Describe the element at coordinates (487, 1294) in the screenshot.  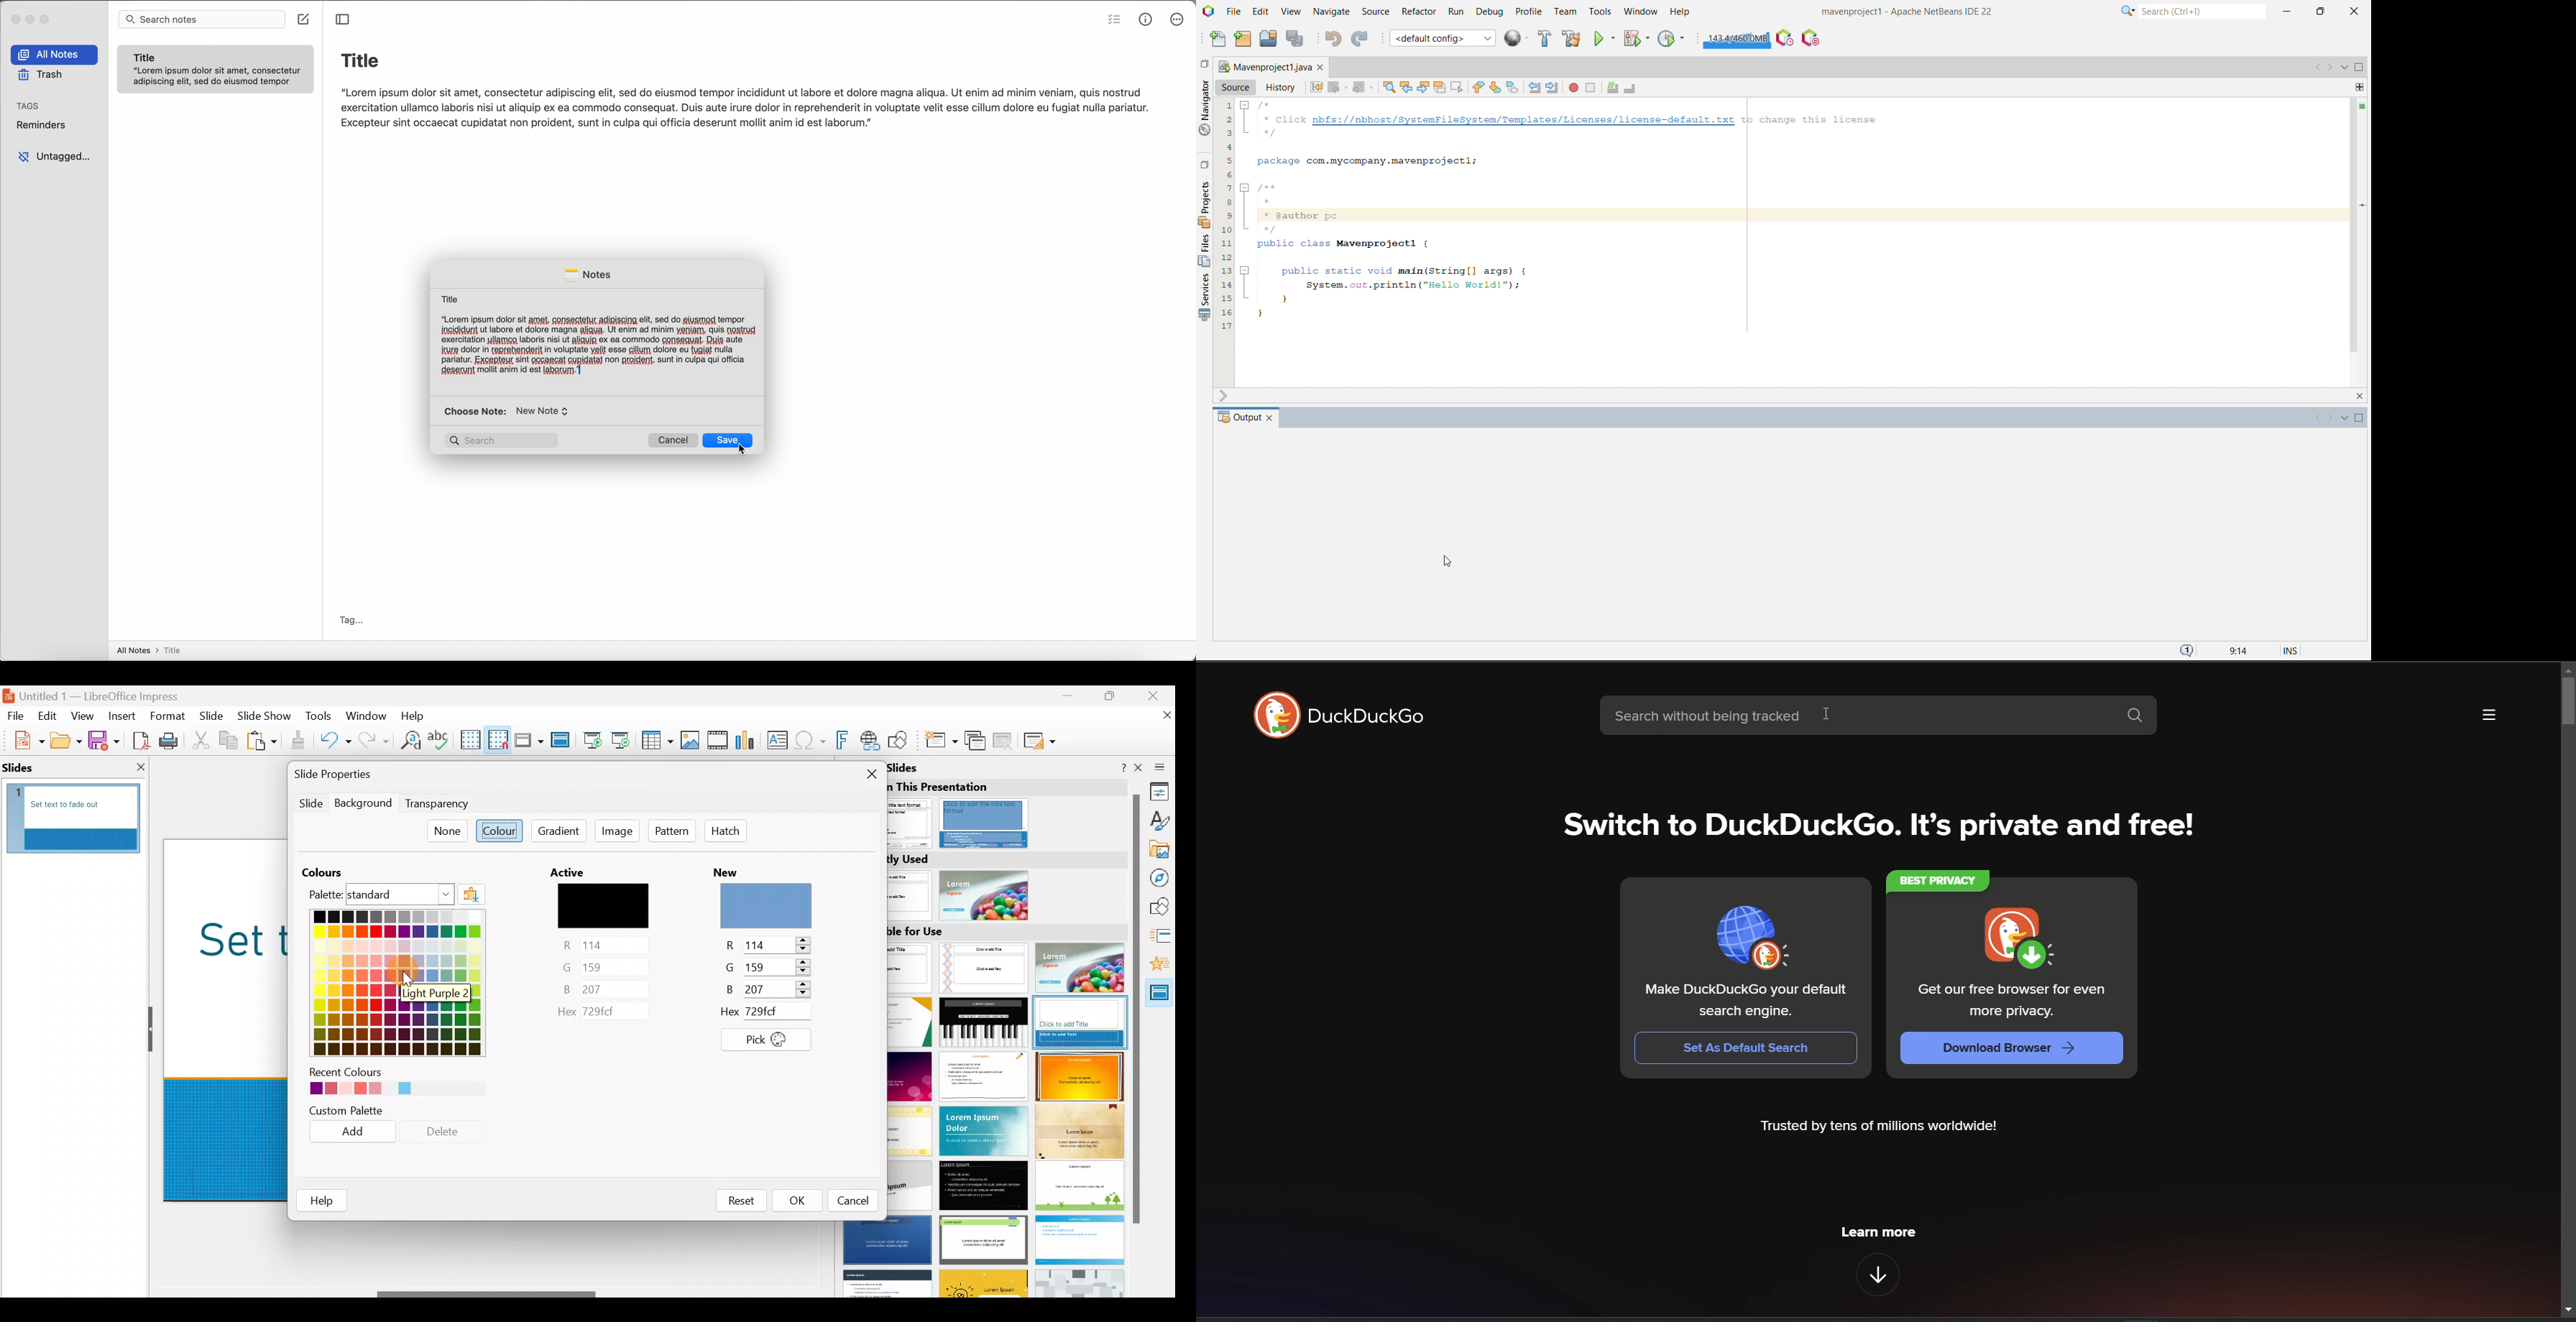
I see `Scroll bar` at that location.